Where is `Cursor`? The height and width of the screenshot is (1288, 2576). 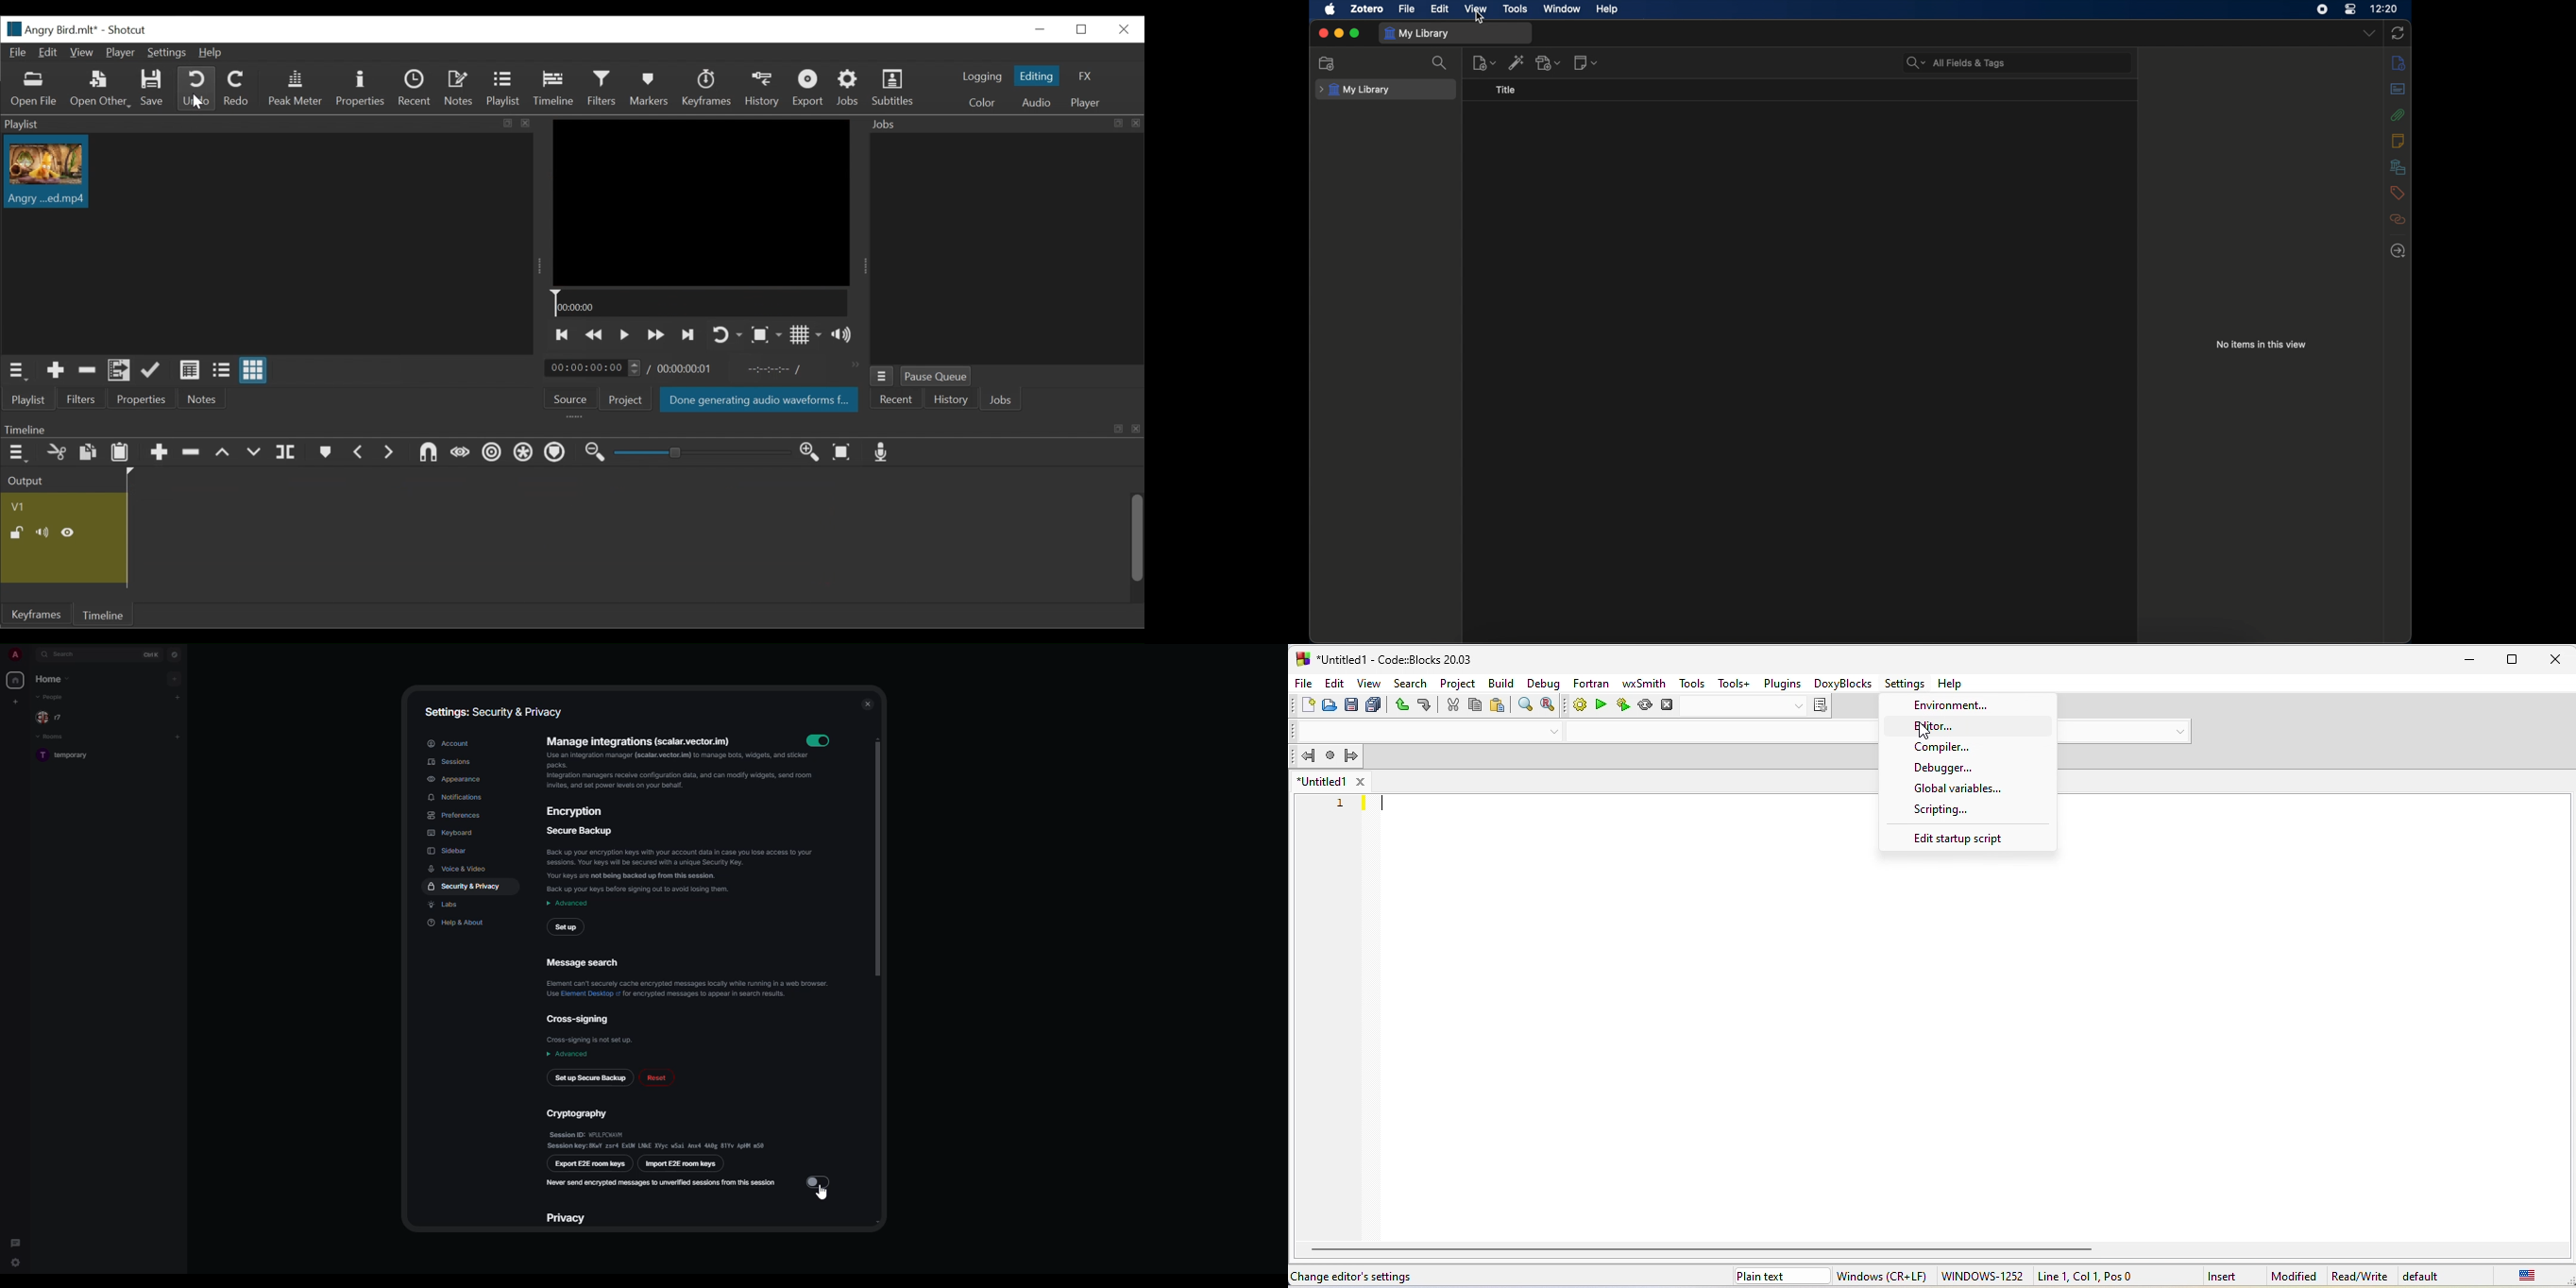 Cursor is located at coordinates (196, 103).